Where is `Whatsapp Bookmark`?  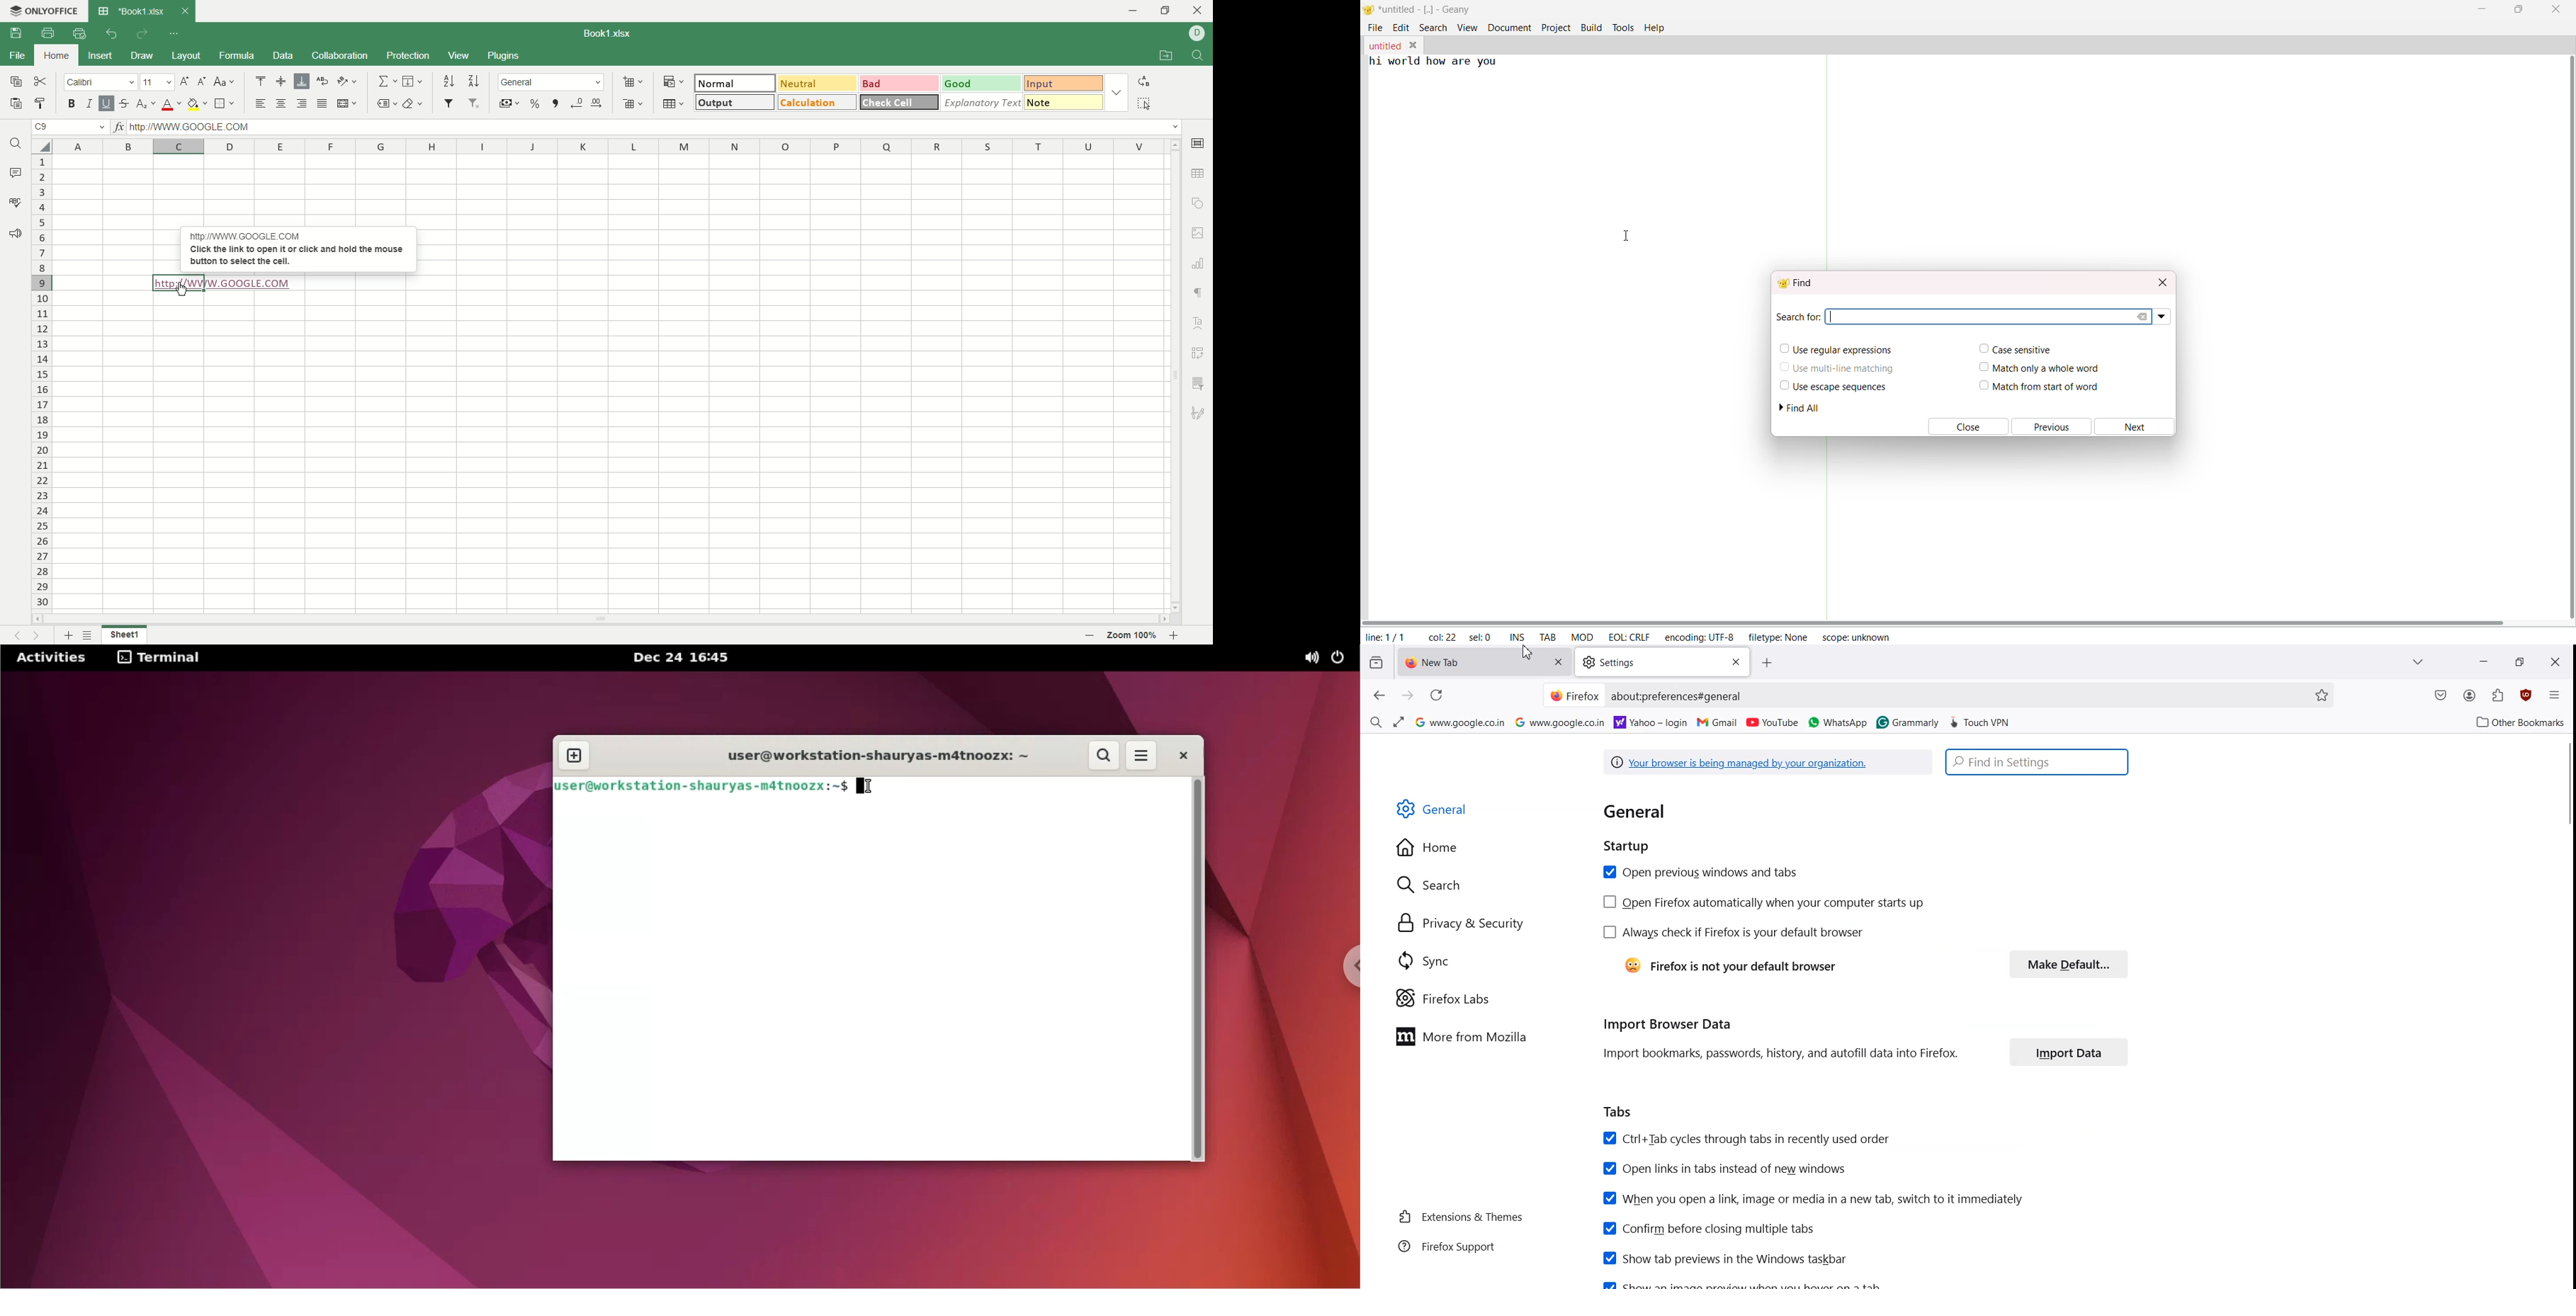 Whatsapp Bookmark is located at coordinates (1839, 722).